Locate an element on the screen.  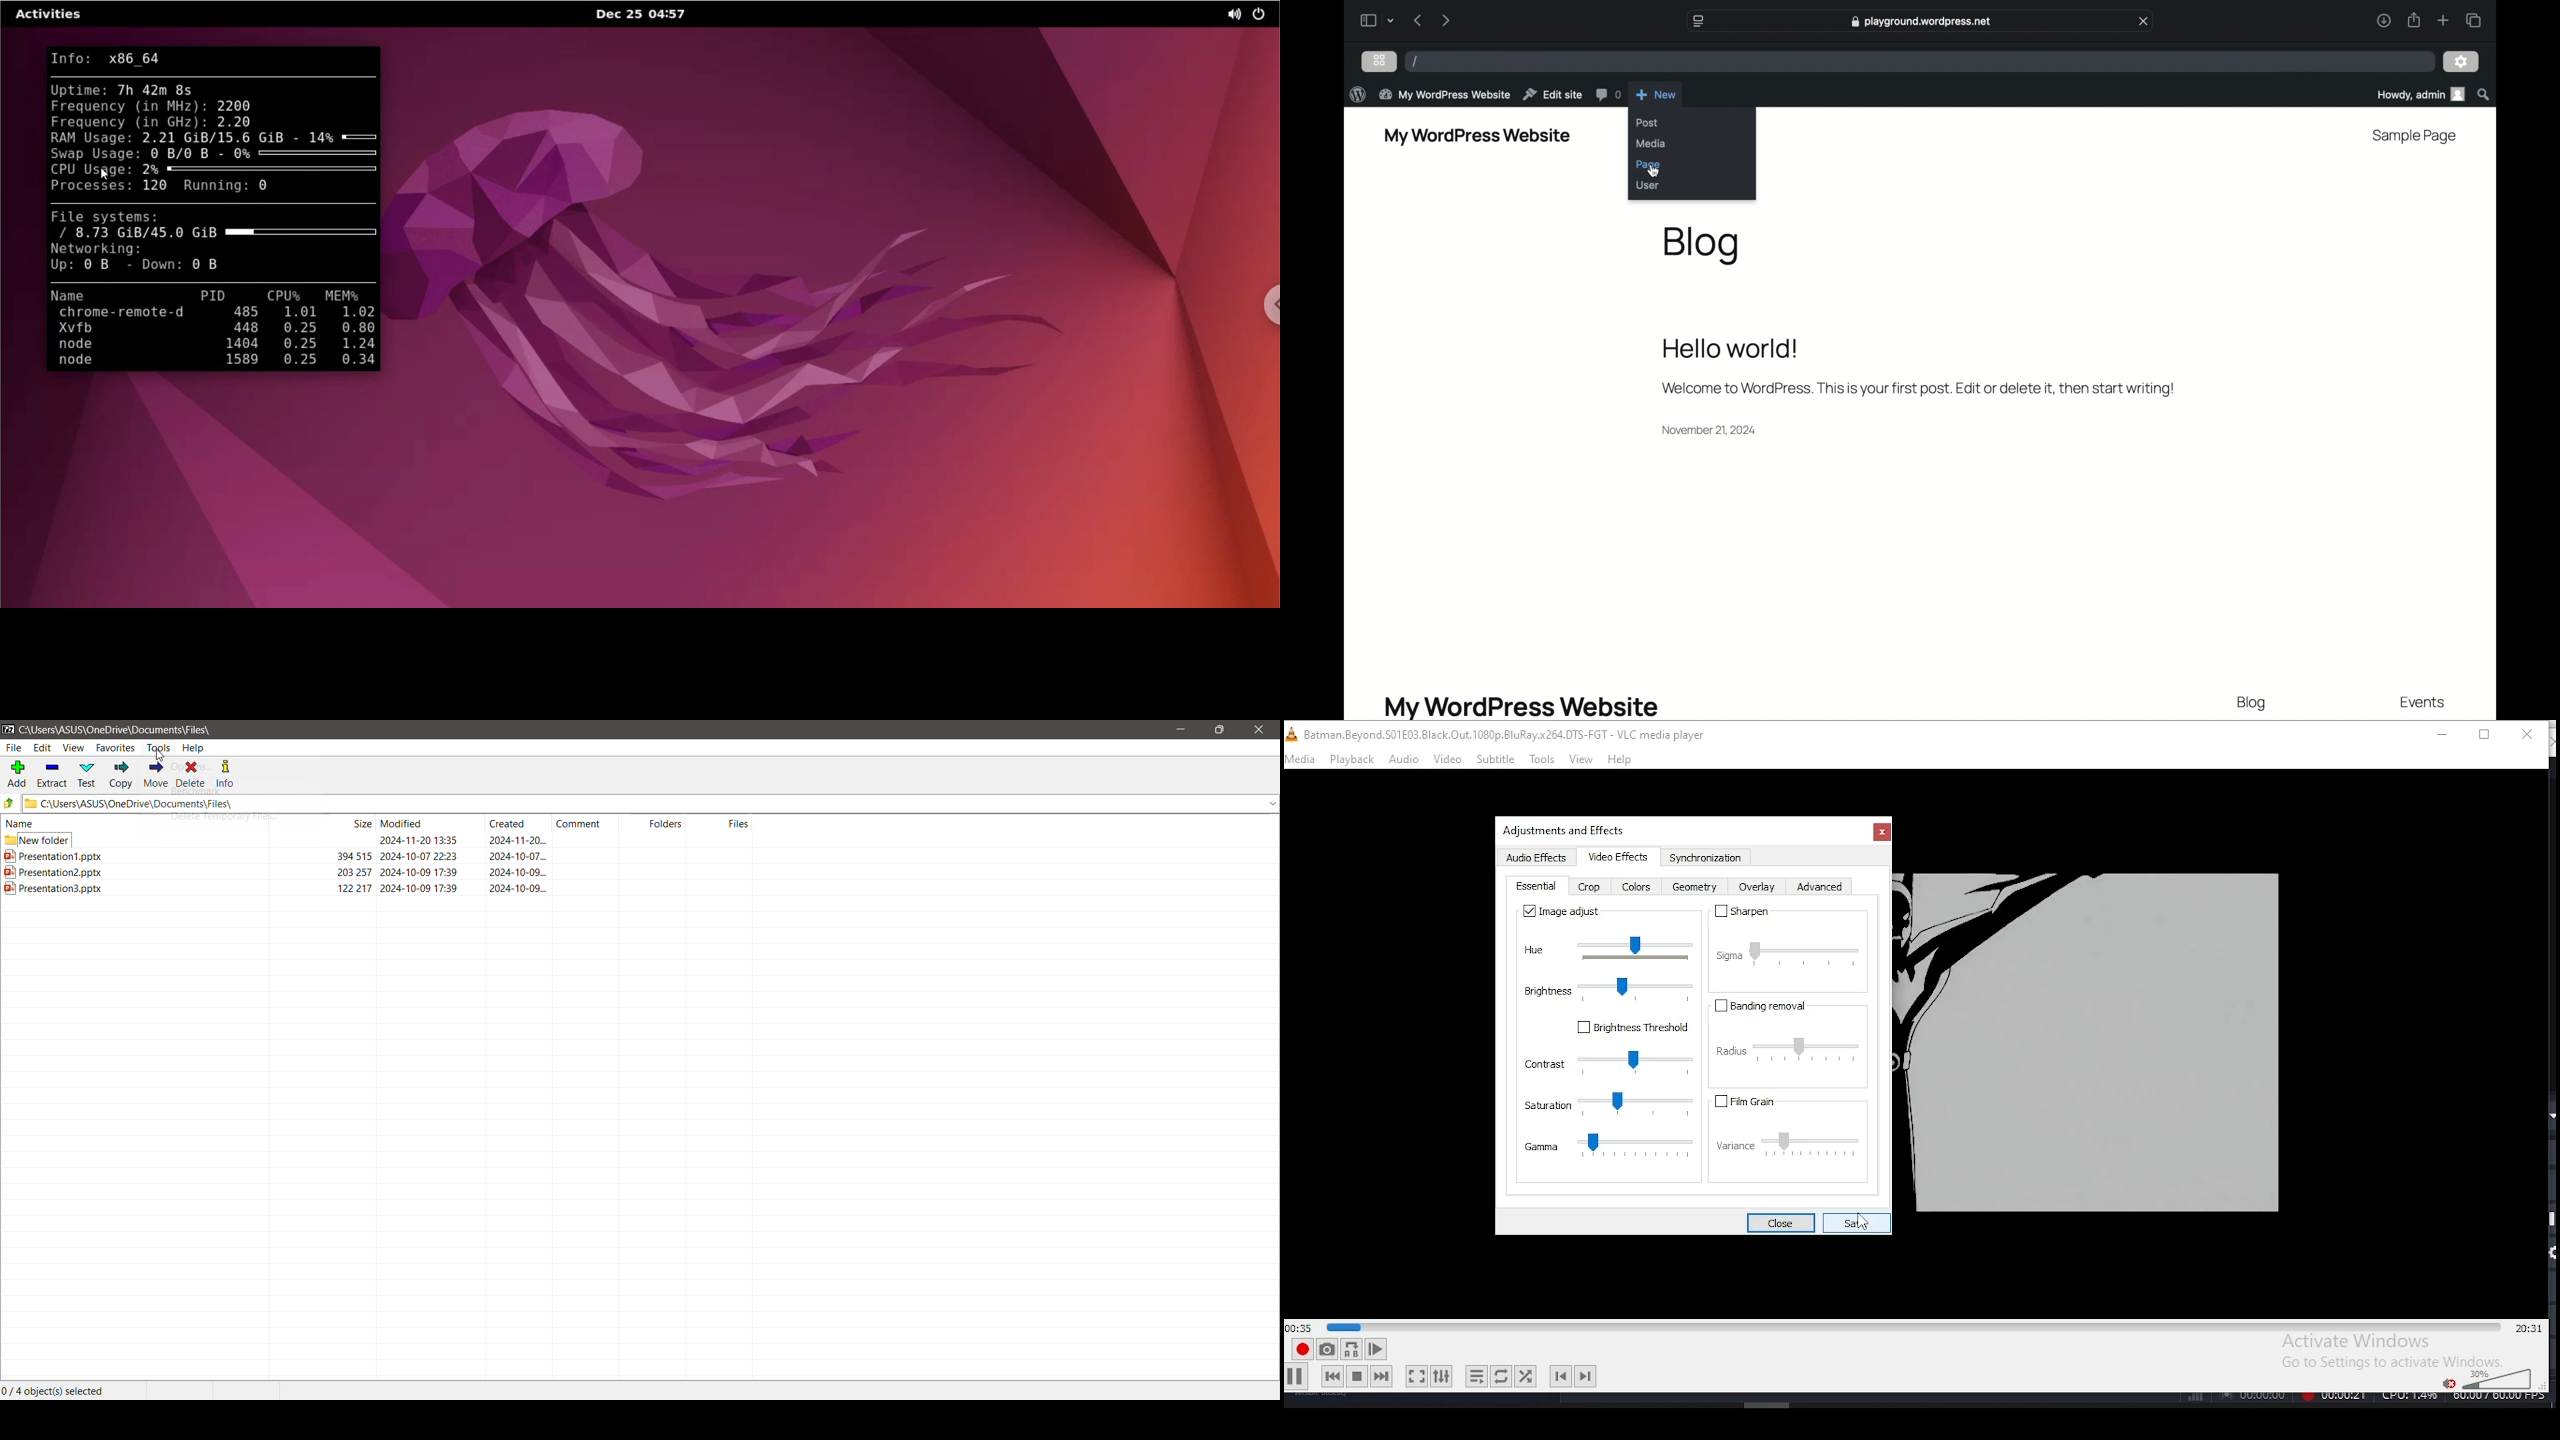
crop is located at coordinates (1590, 889).